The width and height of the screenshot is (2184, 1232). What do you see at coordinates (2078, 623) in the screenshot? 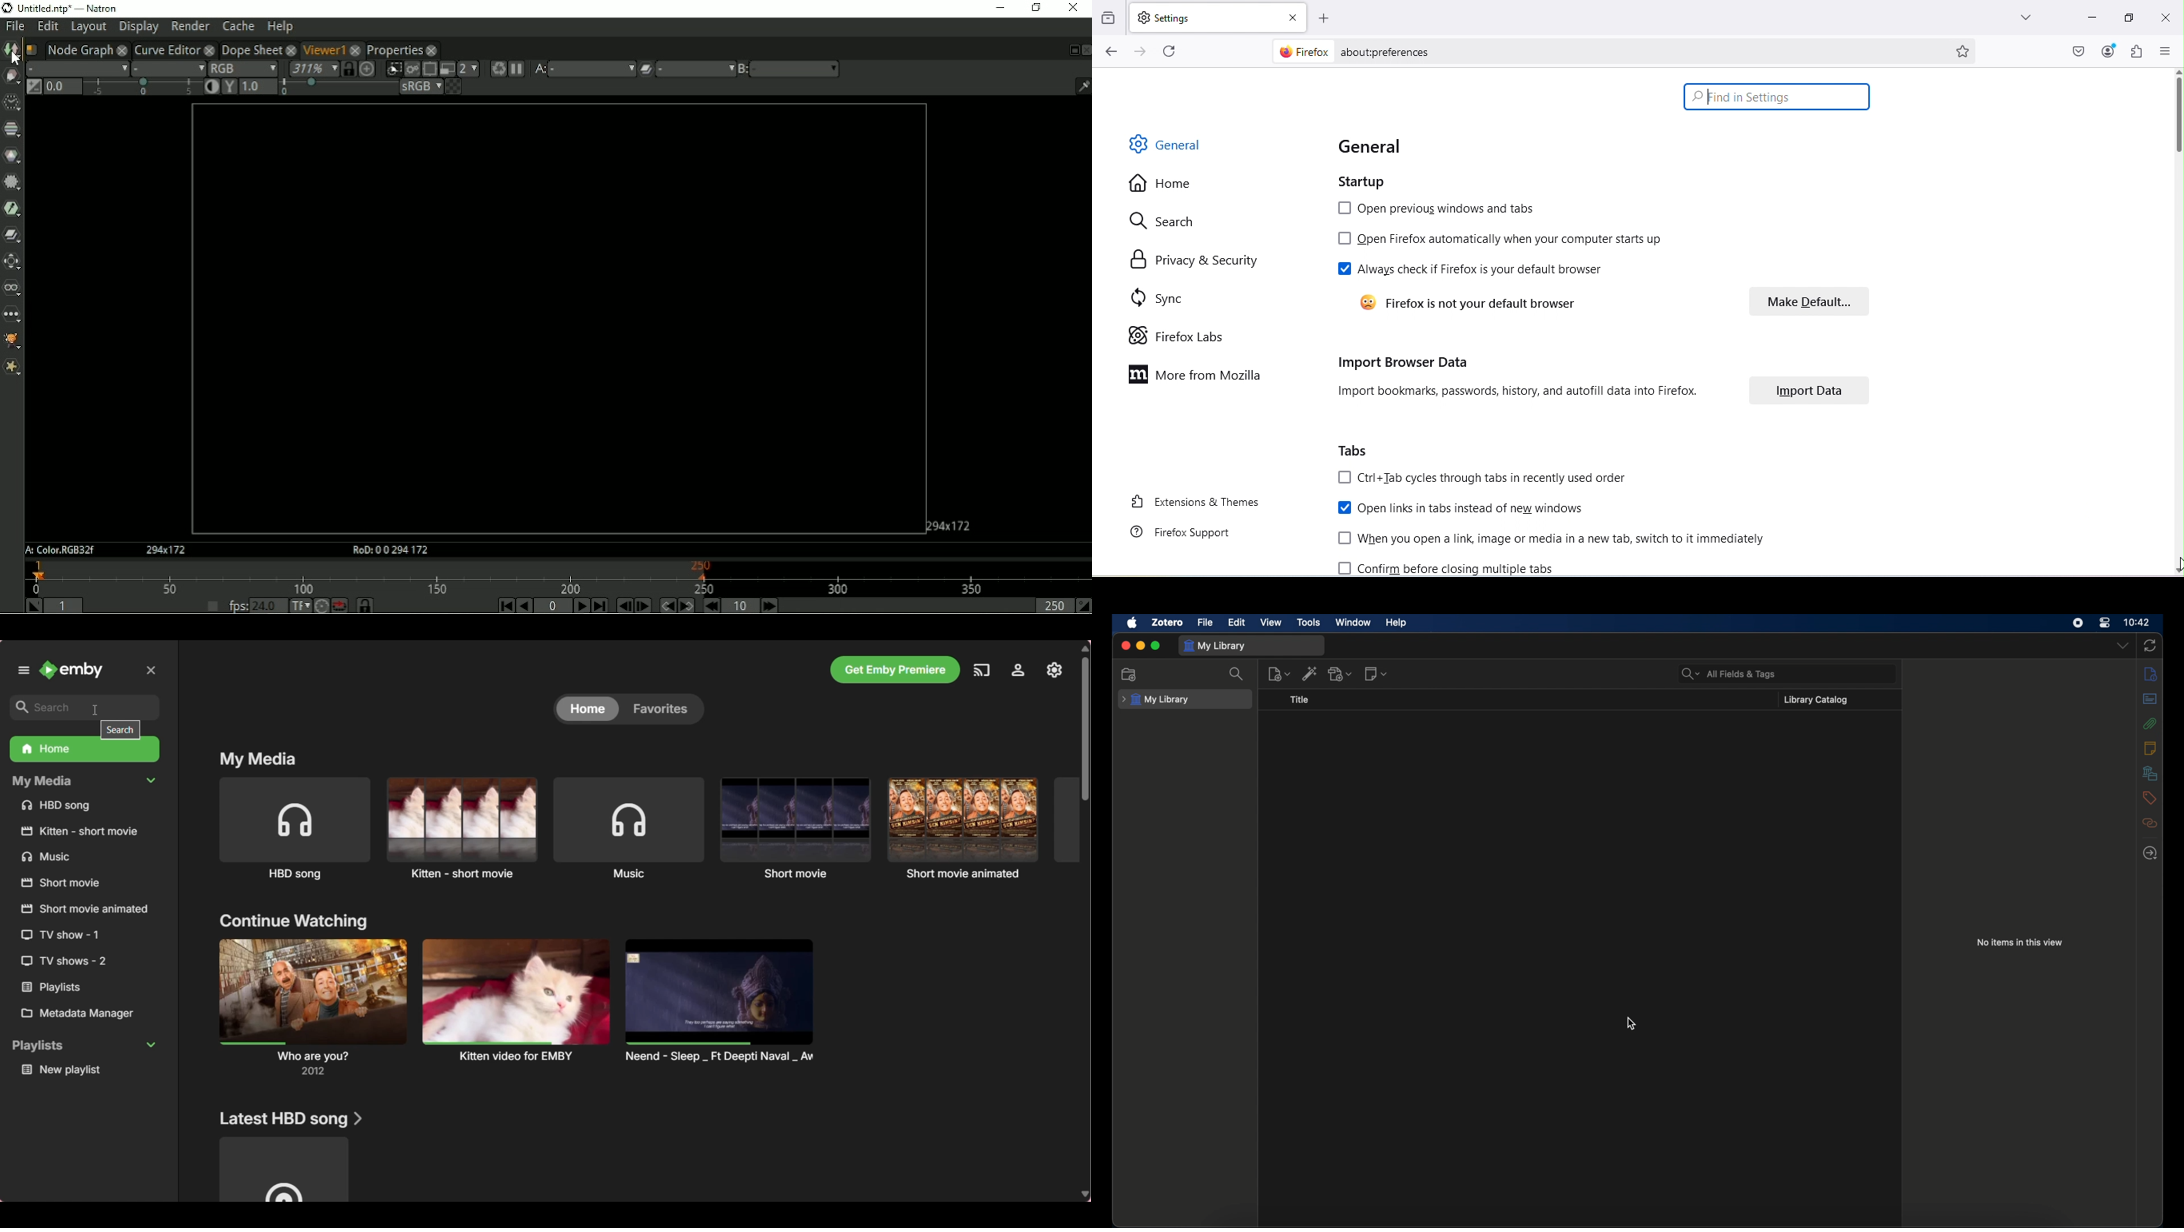
I see `screen recorder` at bounding box center [2078, 623].